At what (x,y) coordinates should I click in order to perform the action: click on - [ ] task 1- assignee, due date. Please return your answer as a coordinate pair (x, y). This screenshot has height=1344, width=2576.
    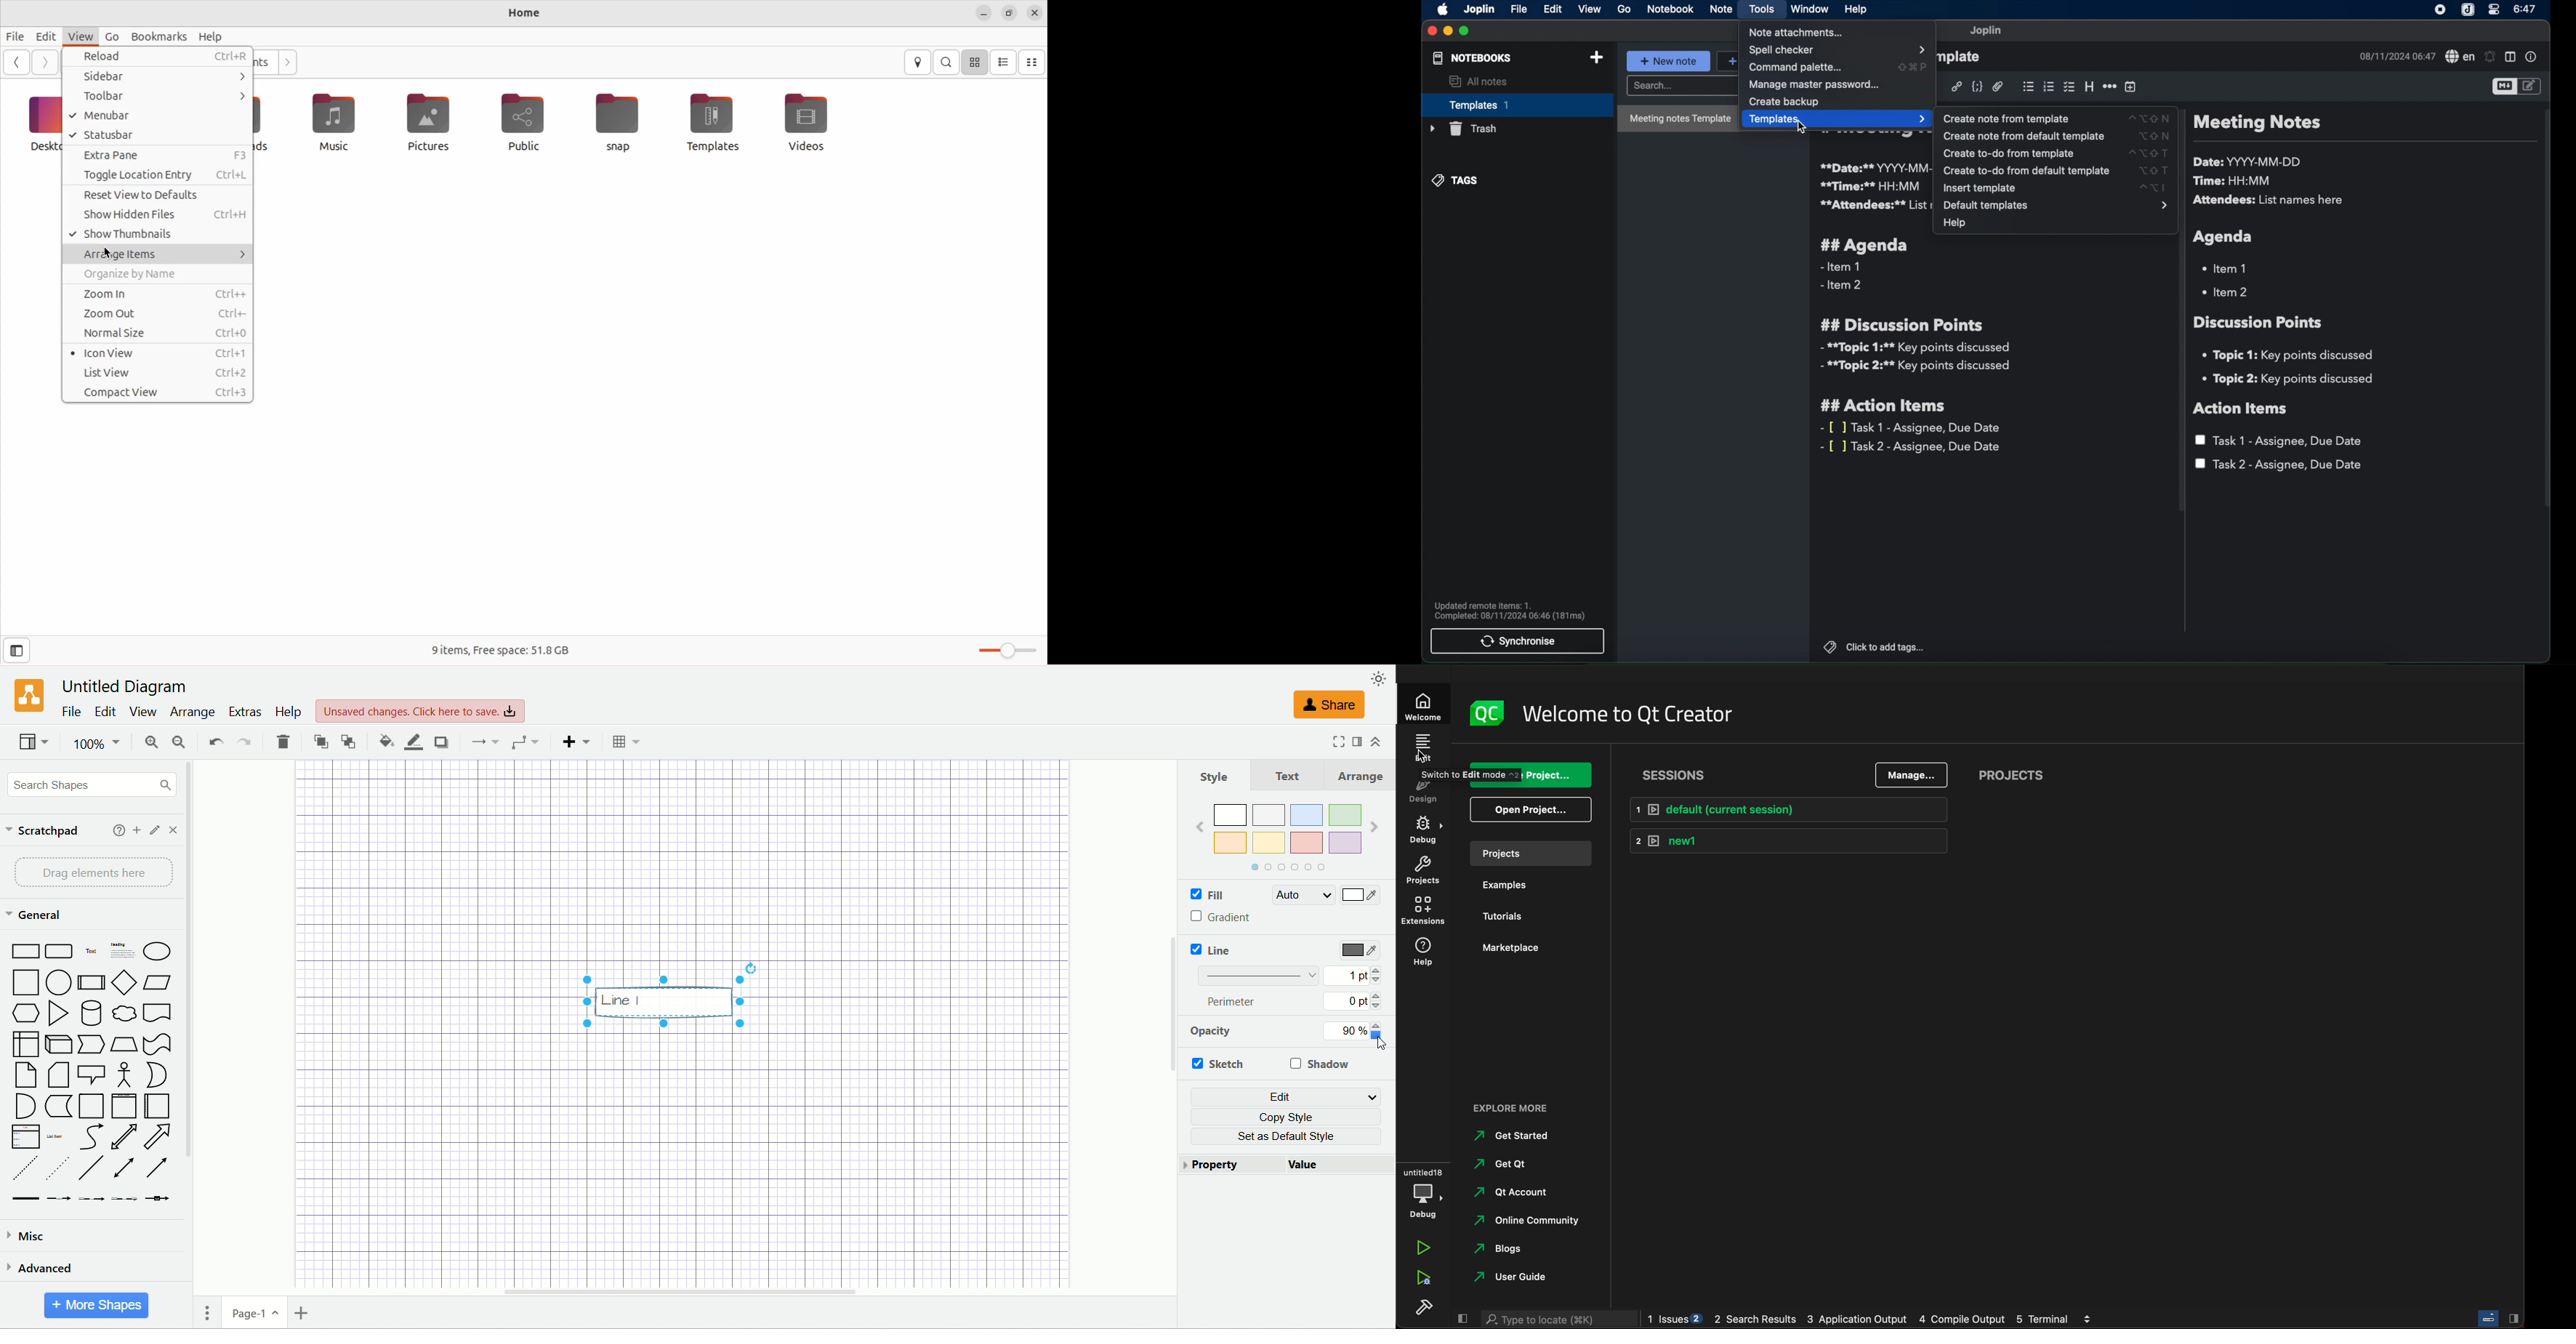
    Looking at the image, I should click on (1912, 428).